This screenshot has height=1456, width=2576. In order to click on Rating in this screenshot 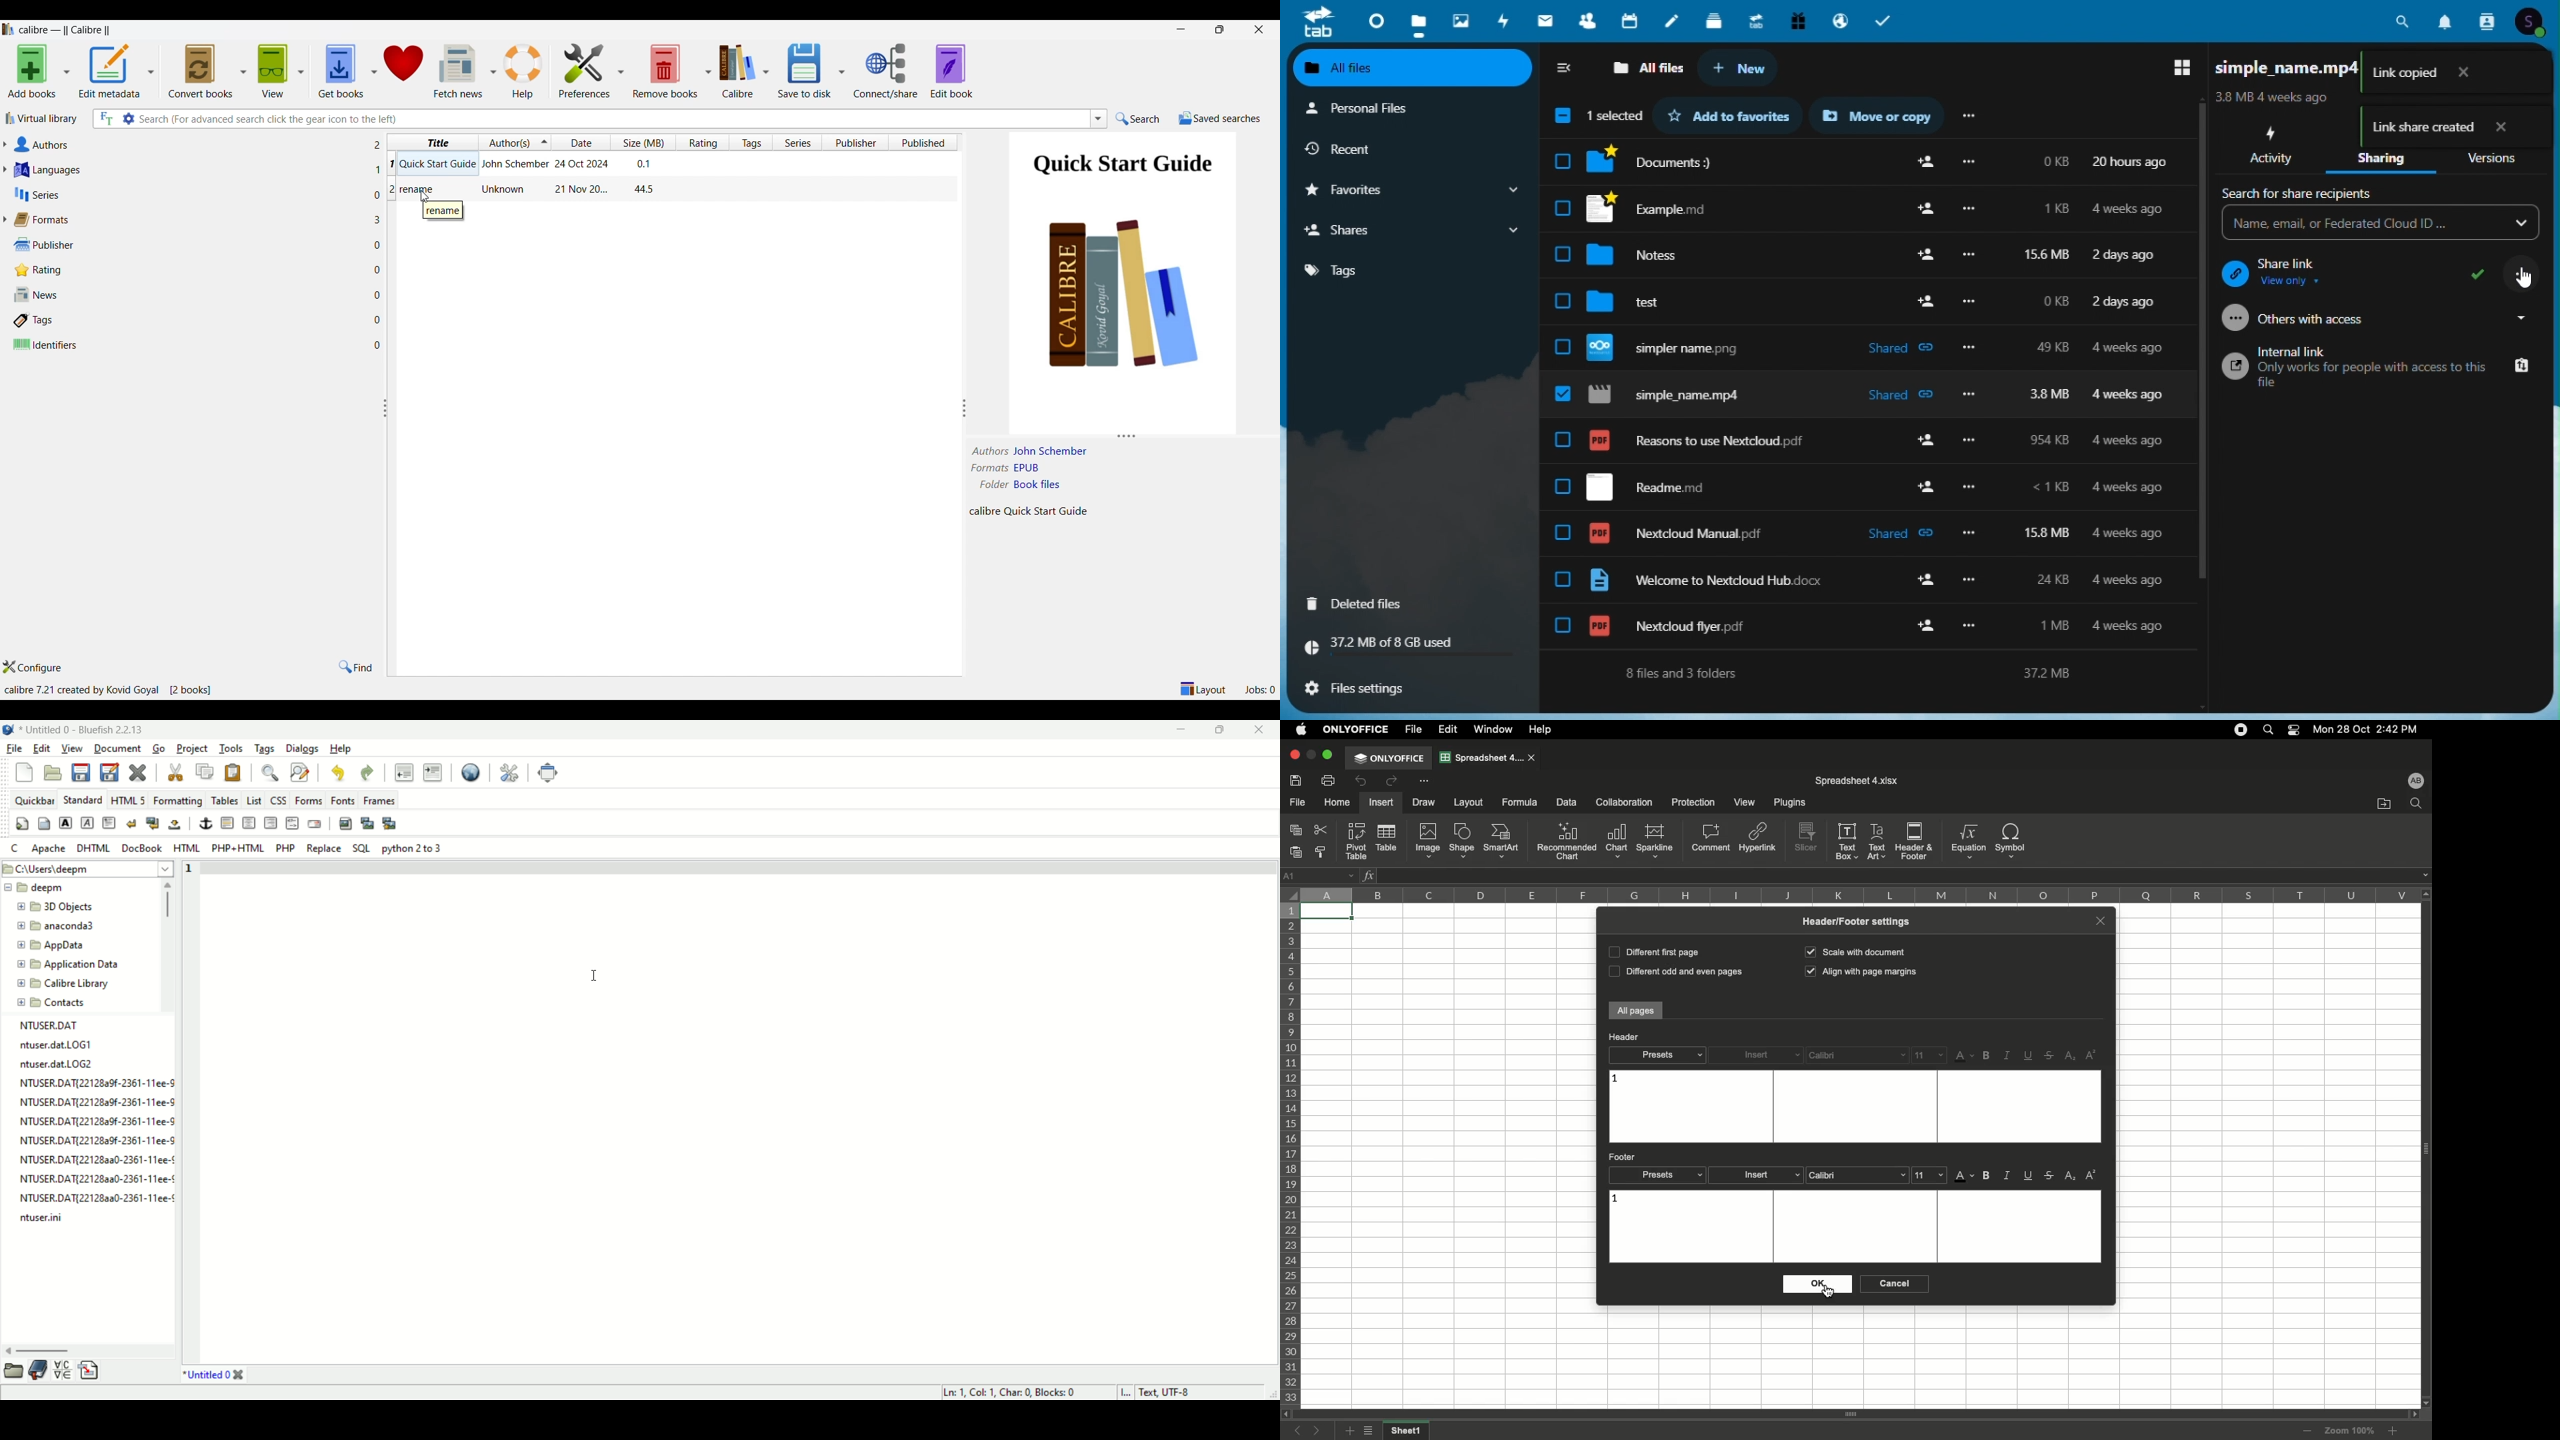, I will do `click(190, 270)`.